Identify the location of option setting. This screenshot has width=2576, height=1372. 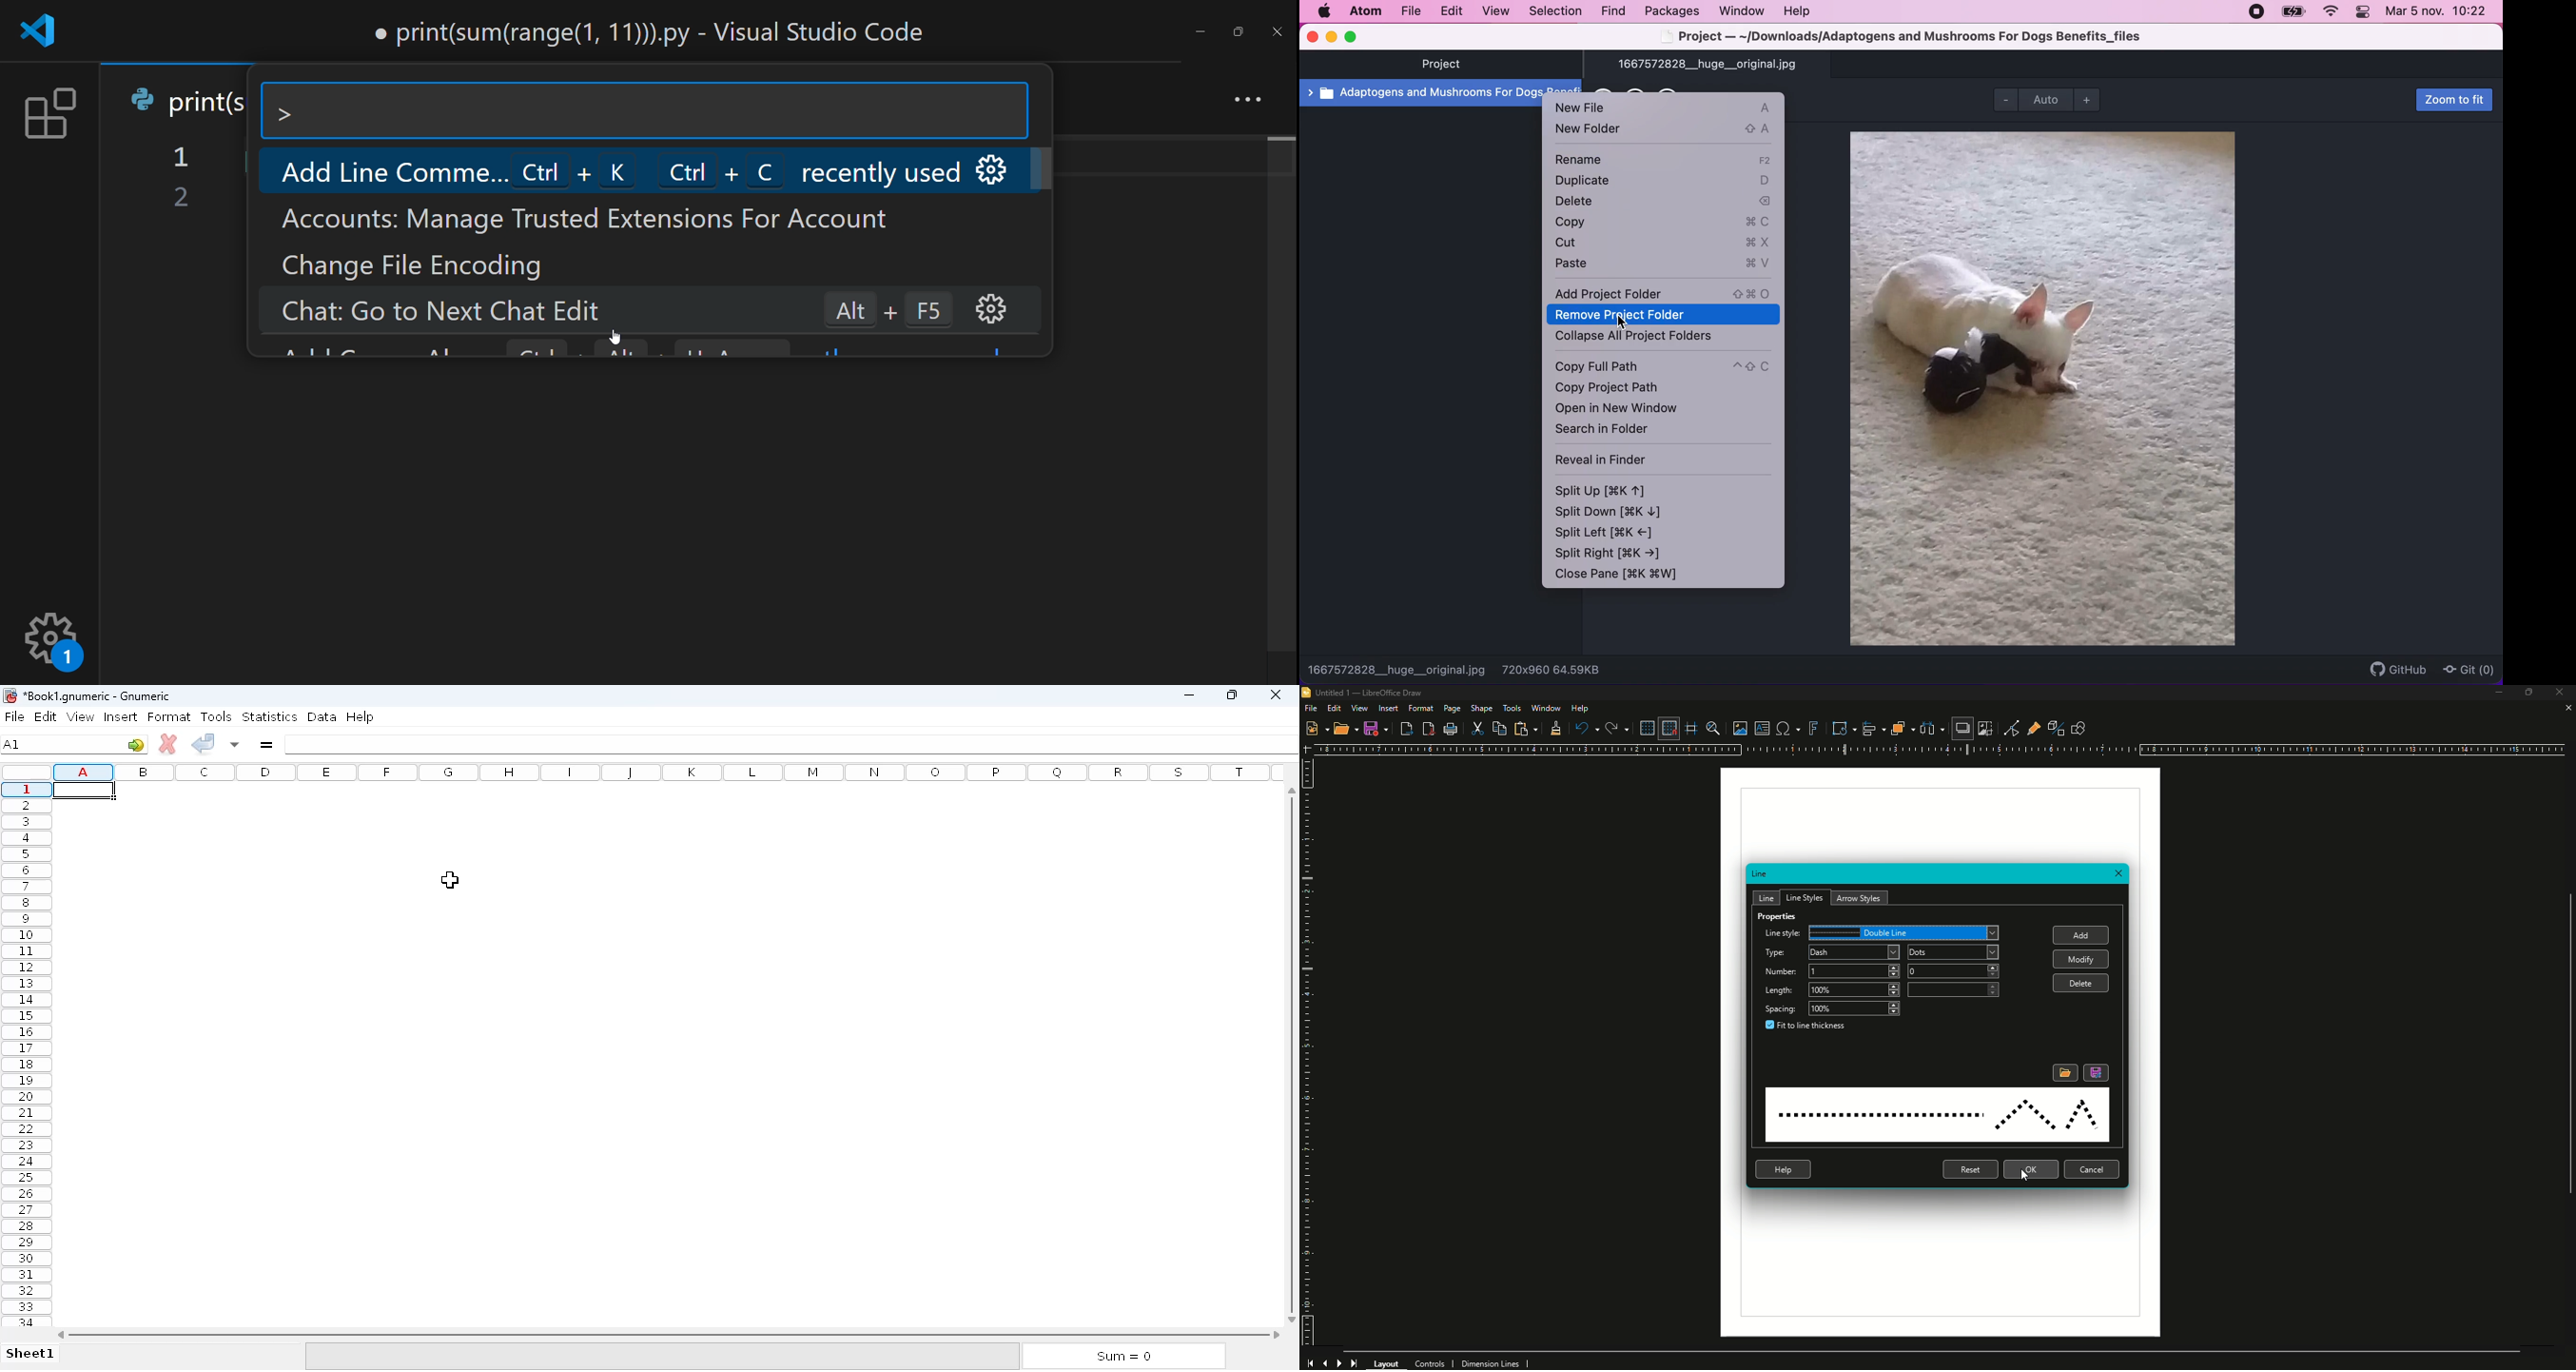
(992, 309).